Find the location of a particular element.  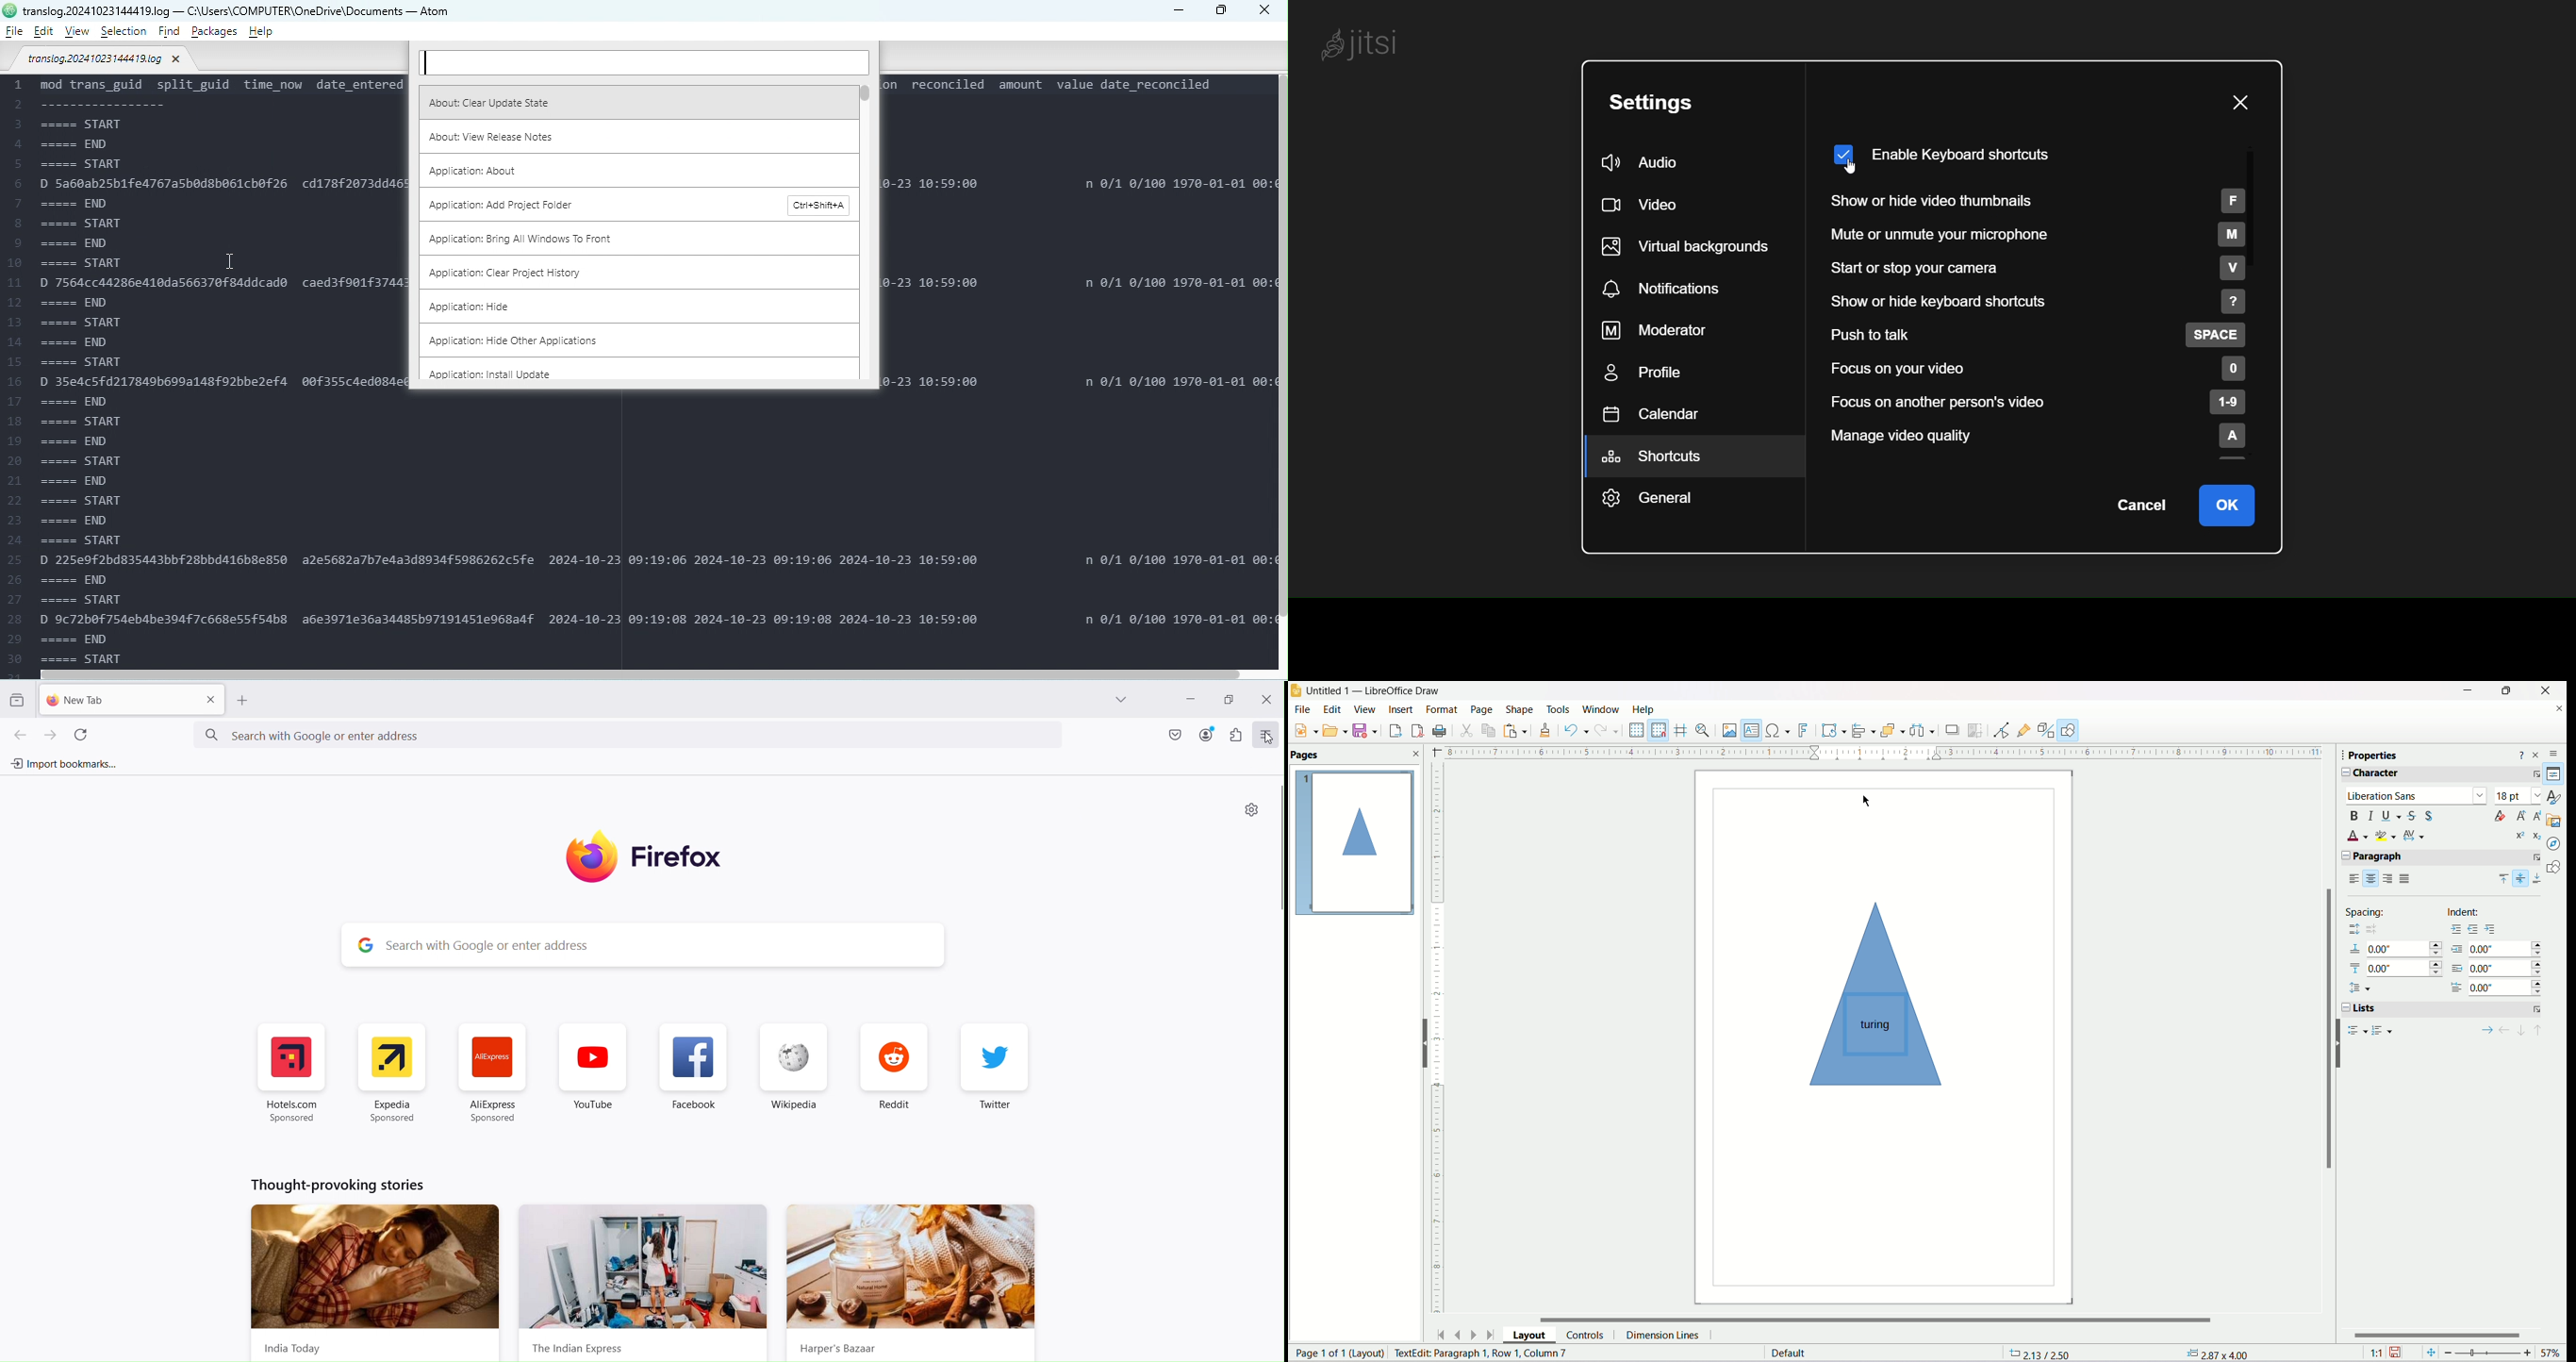

LibreOffice Draw app icon is located at coordinates (1296, 689).